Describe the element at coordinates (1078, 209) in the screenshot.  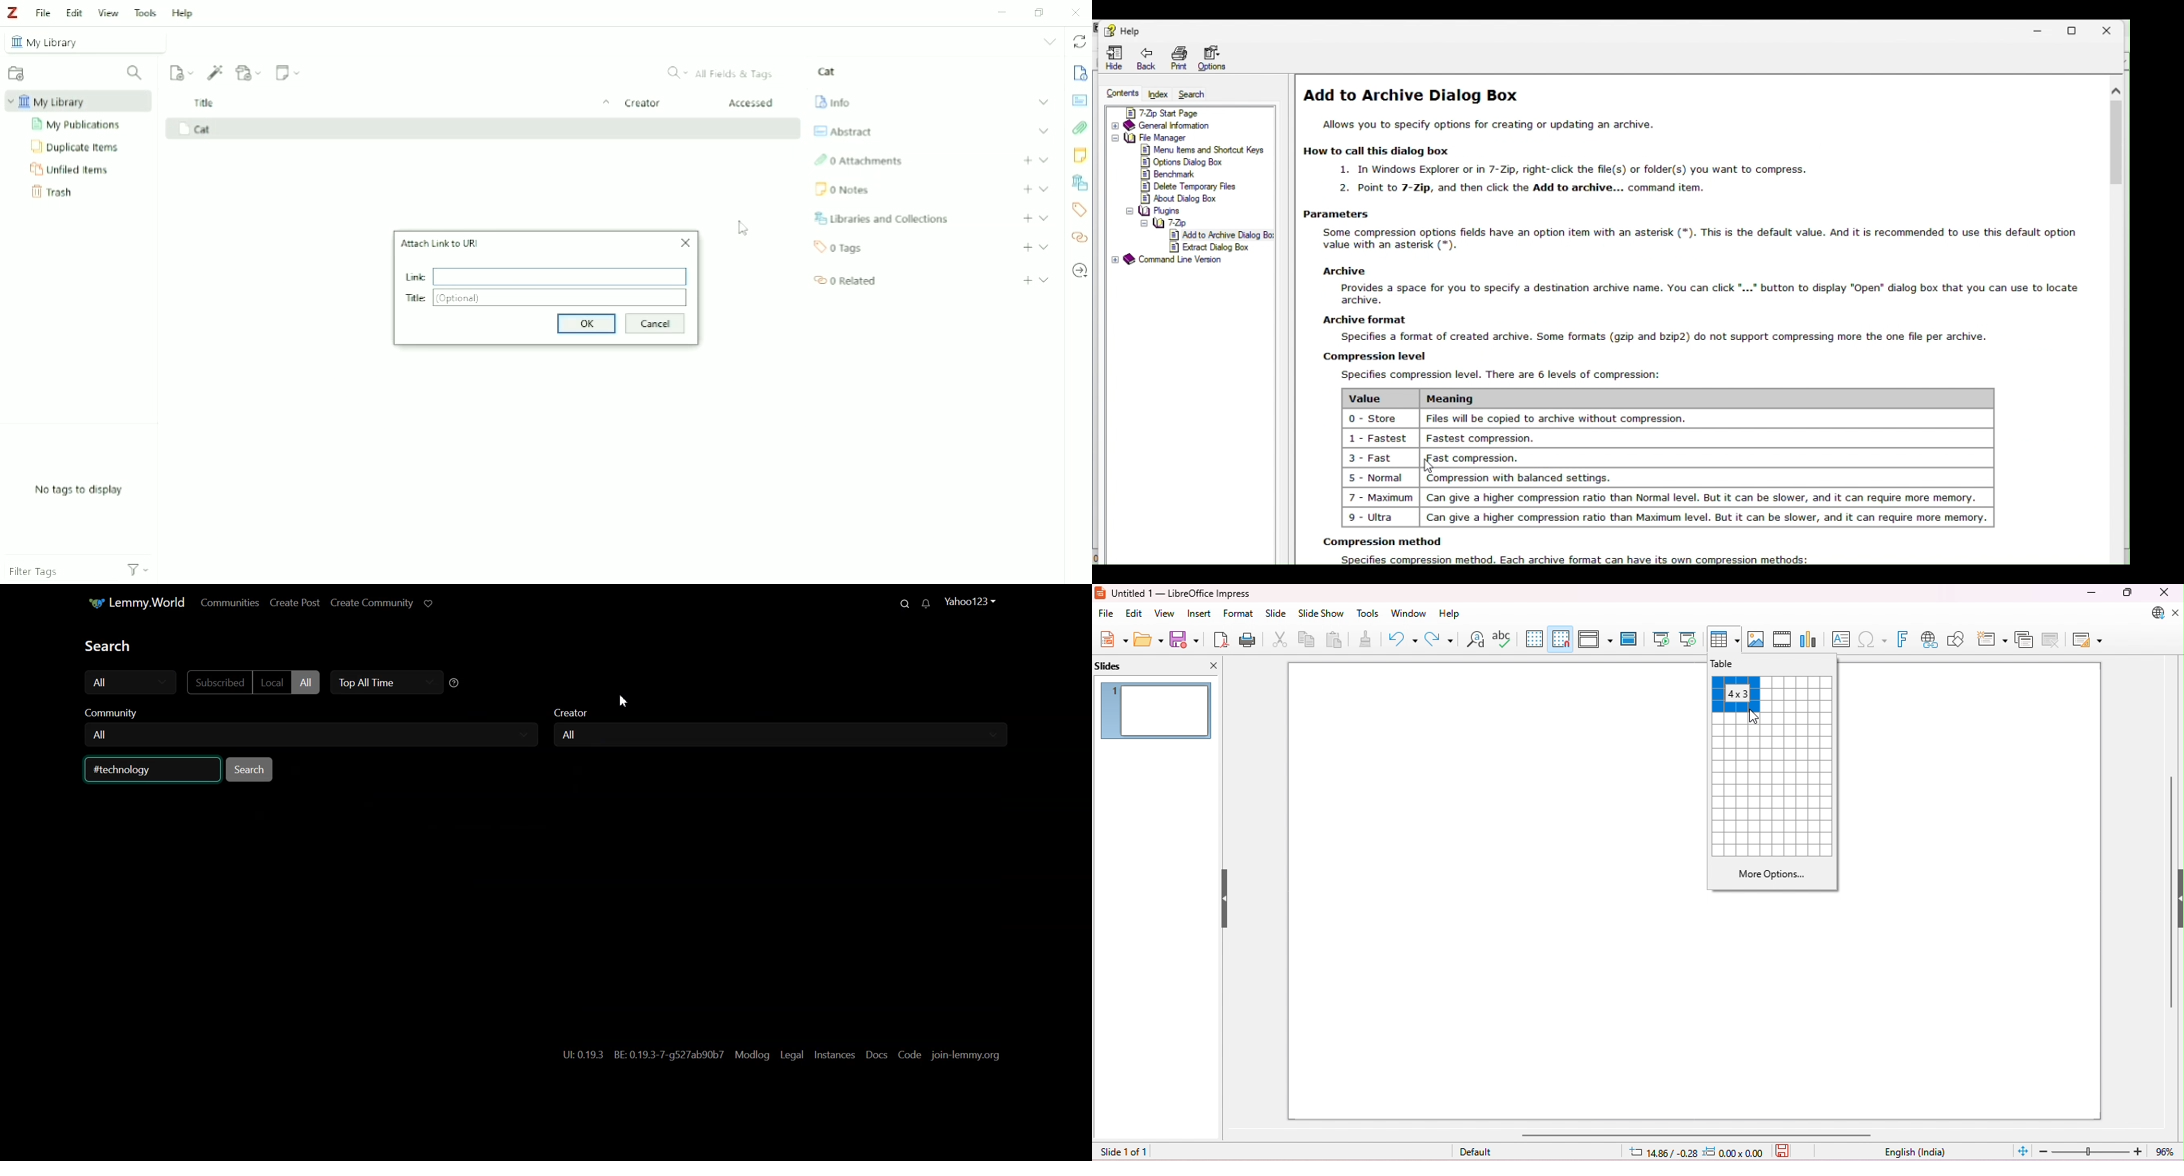
I see `Tags` at that location.